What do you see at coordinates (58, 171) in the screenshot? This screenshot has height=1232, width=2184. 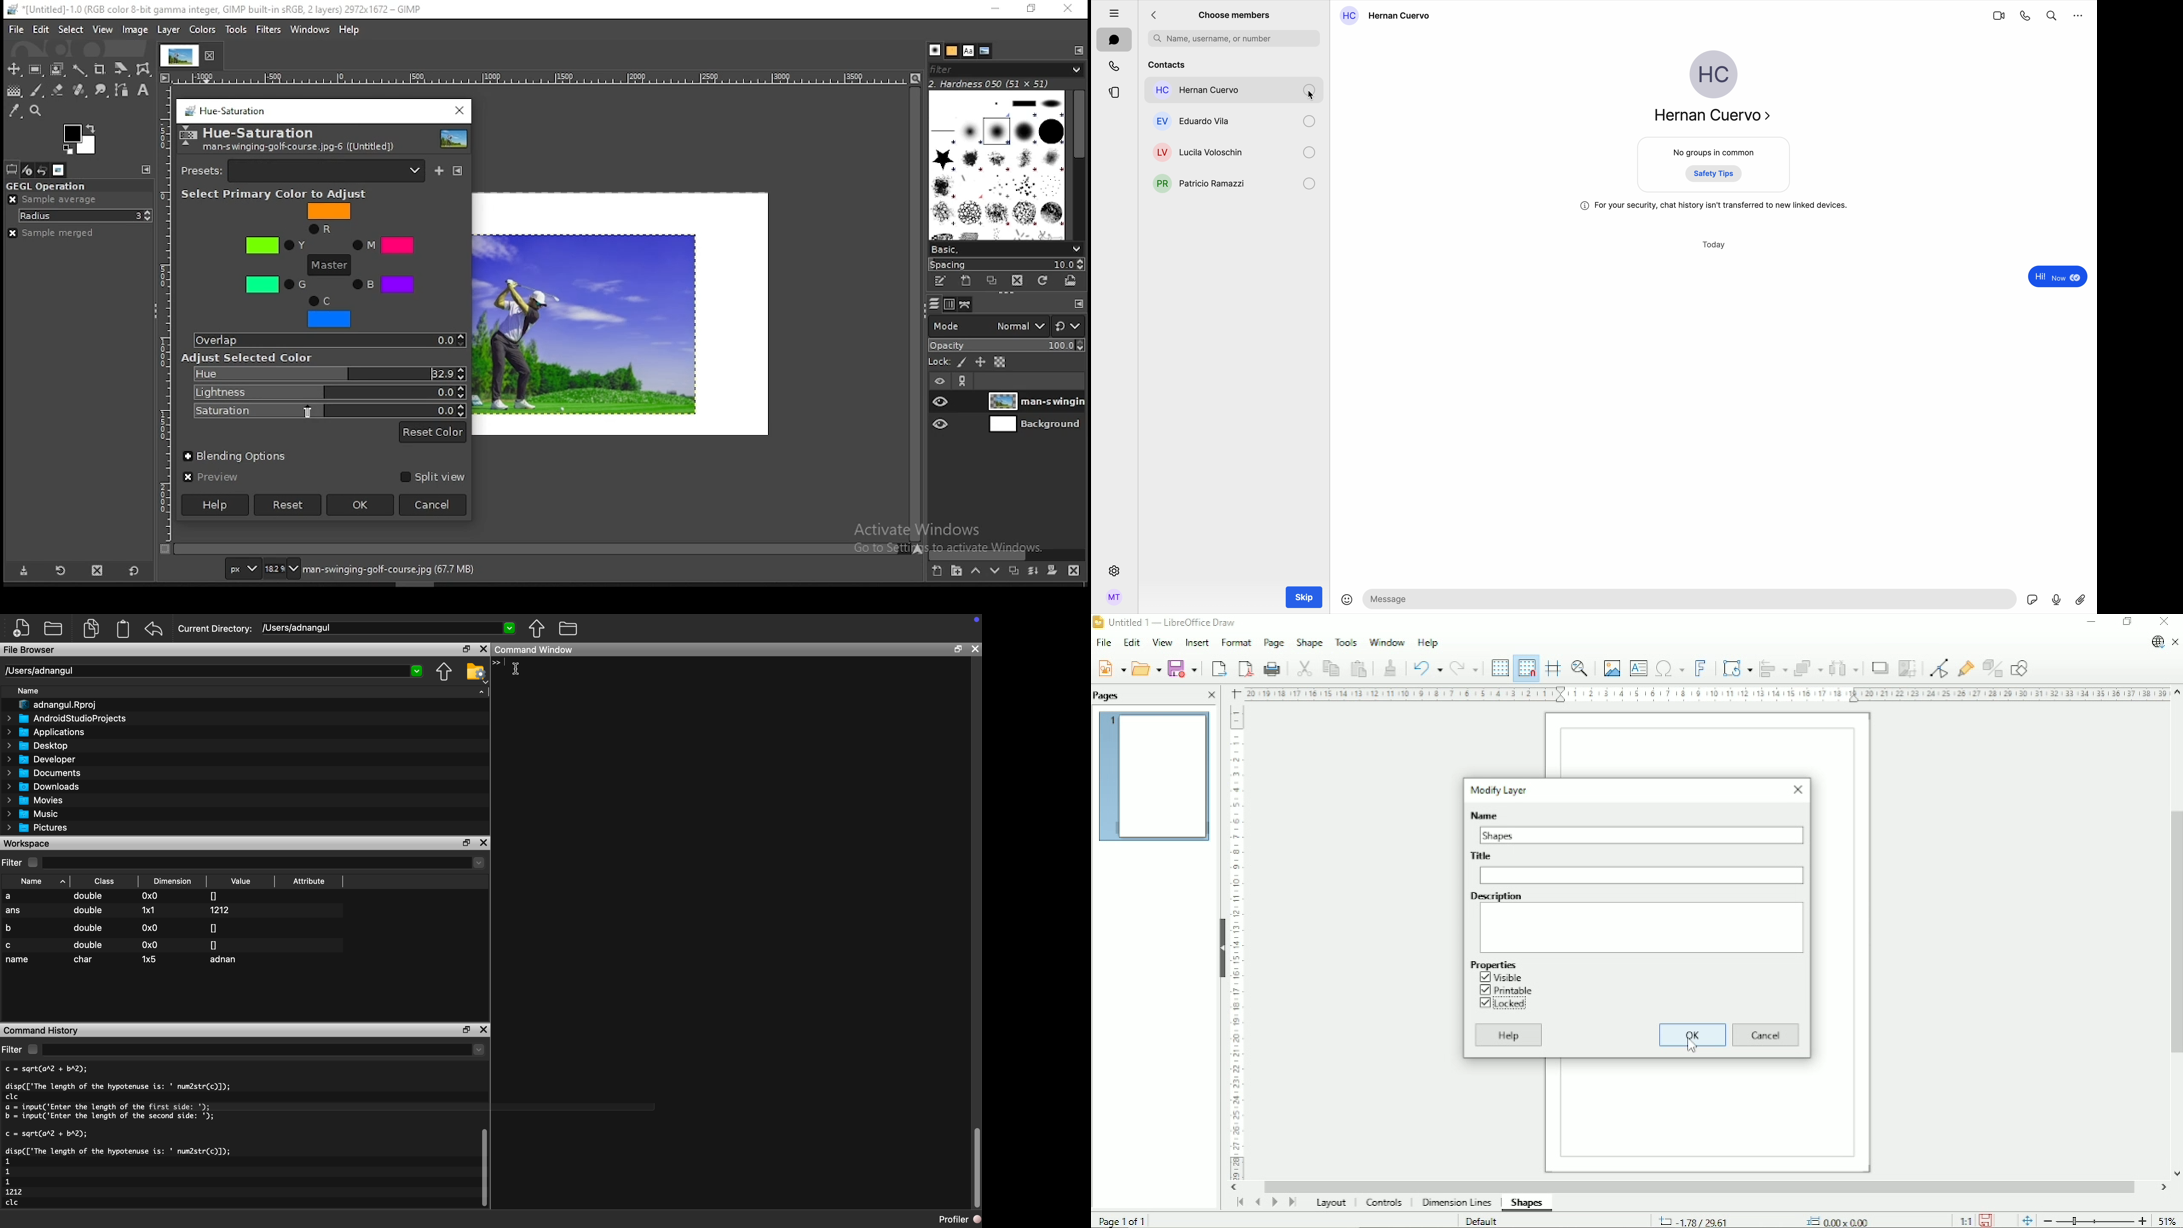 I see `images` at bounding box center [58, 171].